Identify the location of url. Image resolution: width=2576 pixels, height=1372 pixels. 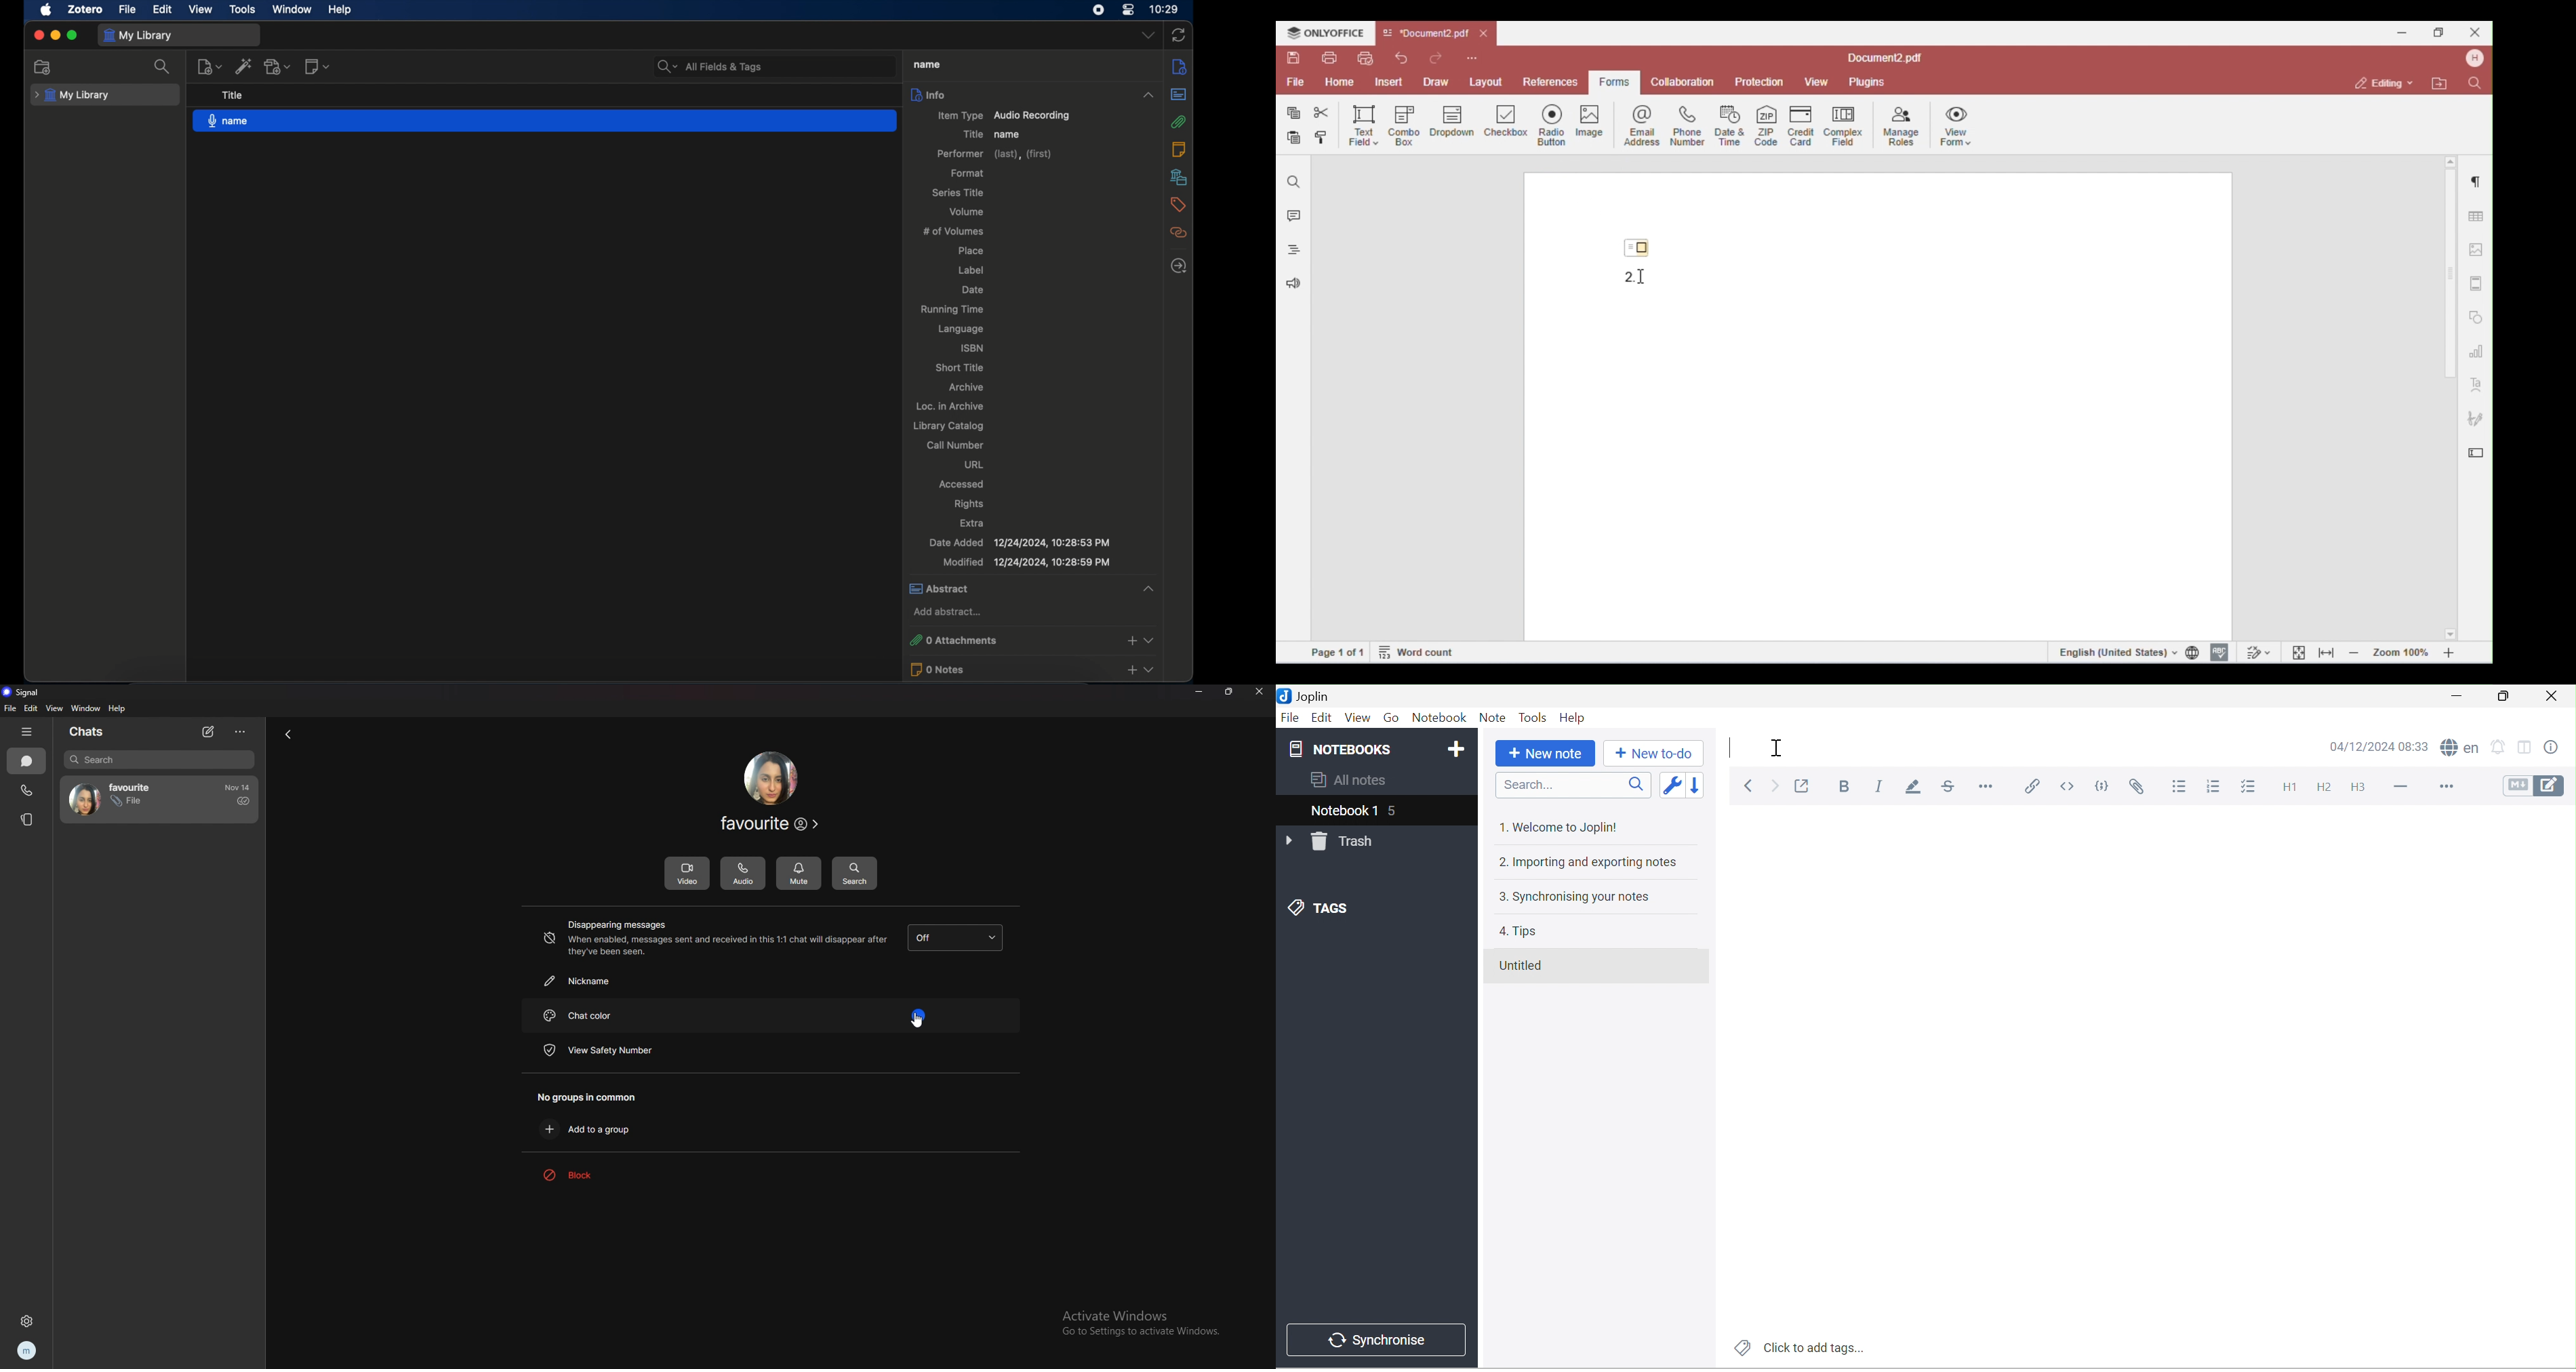
(974, 465).